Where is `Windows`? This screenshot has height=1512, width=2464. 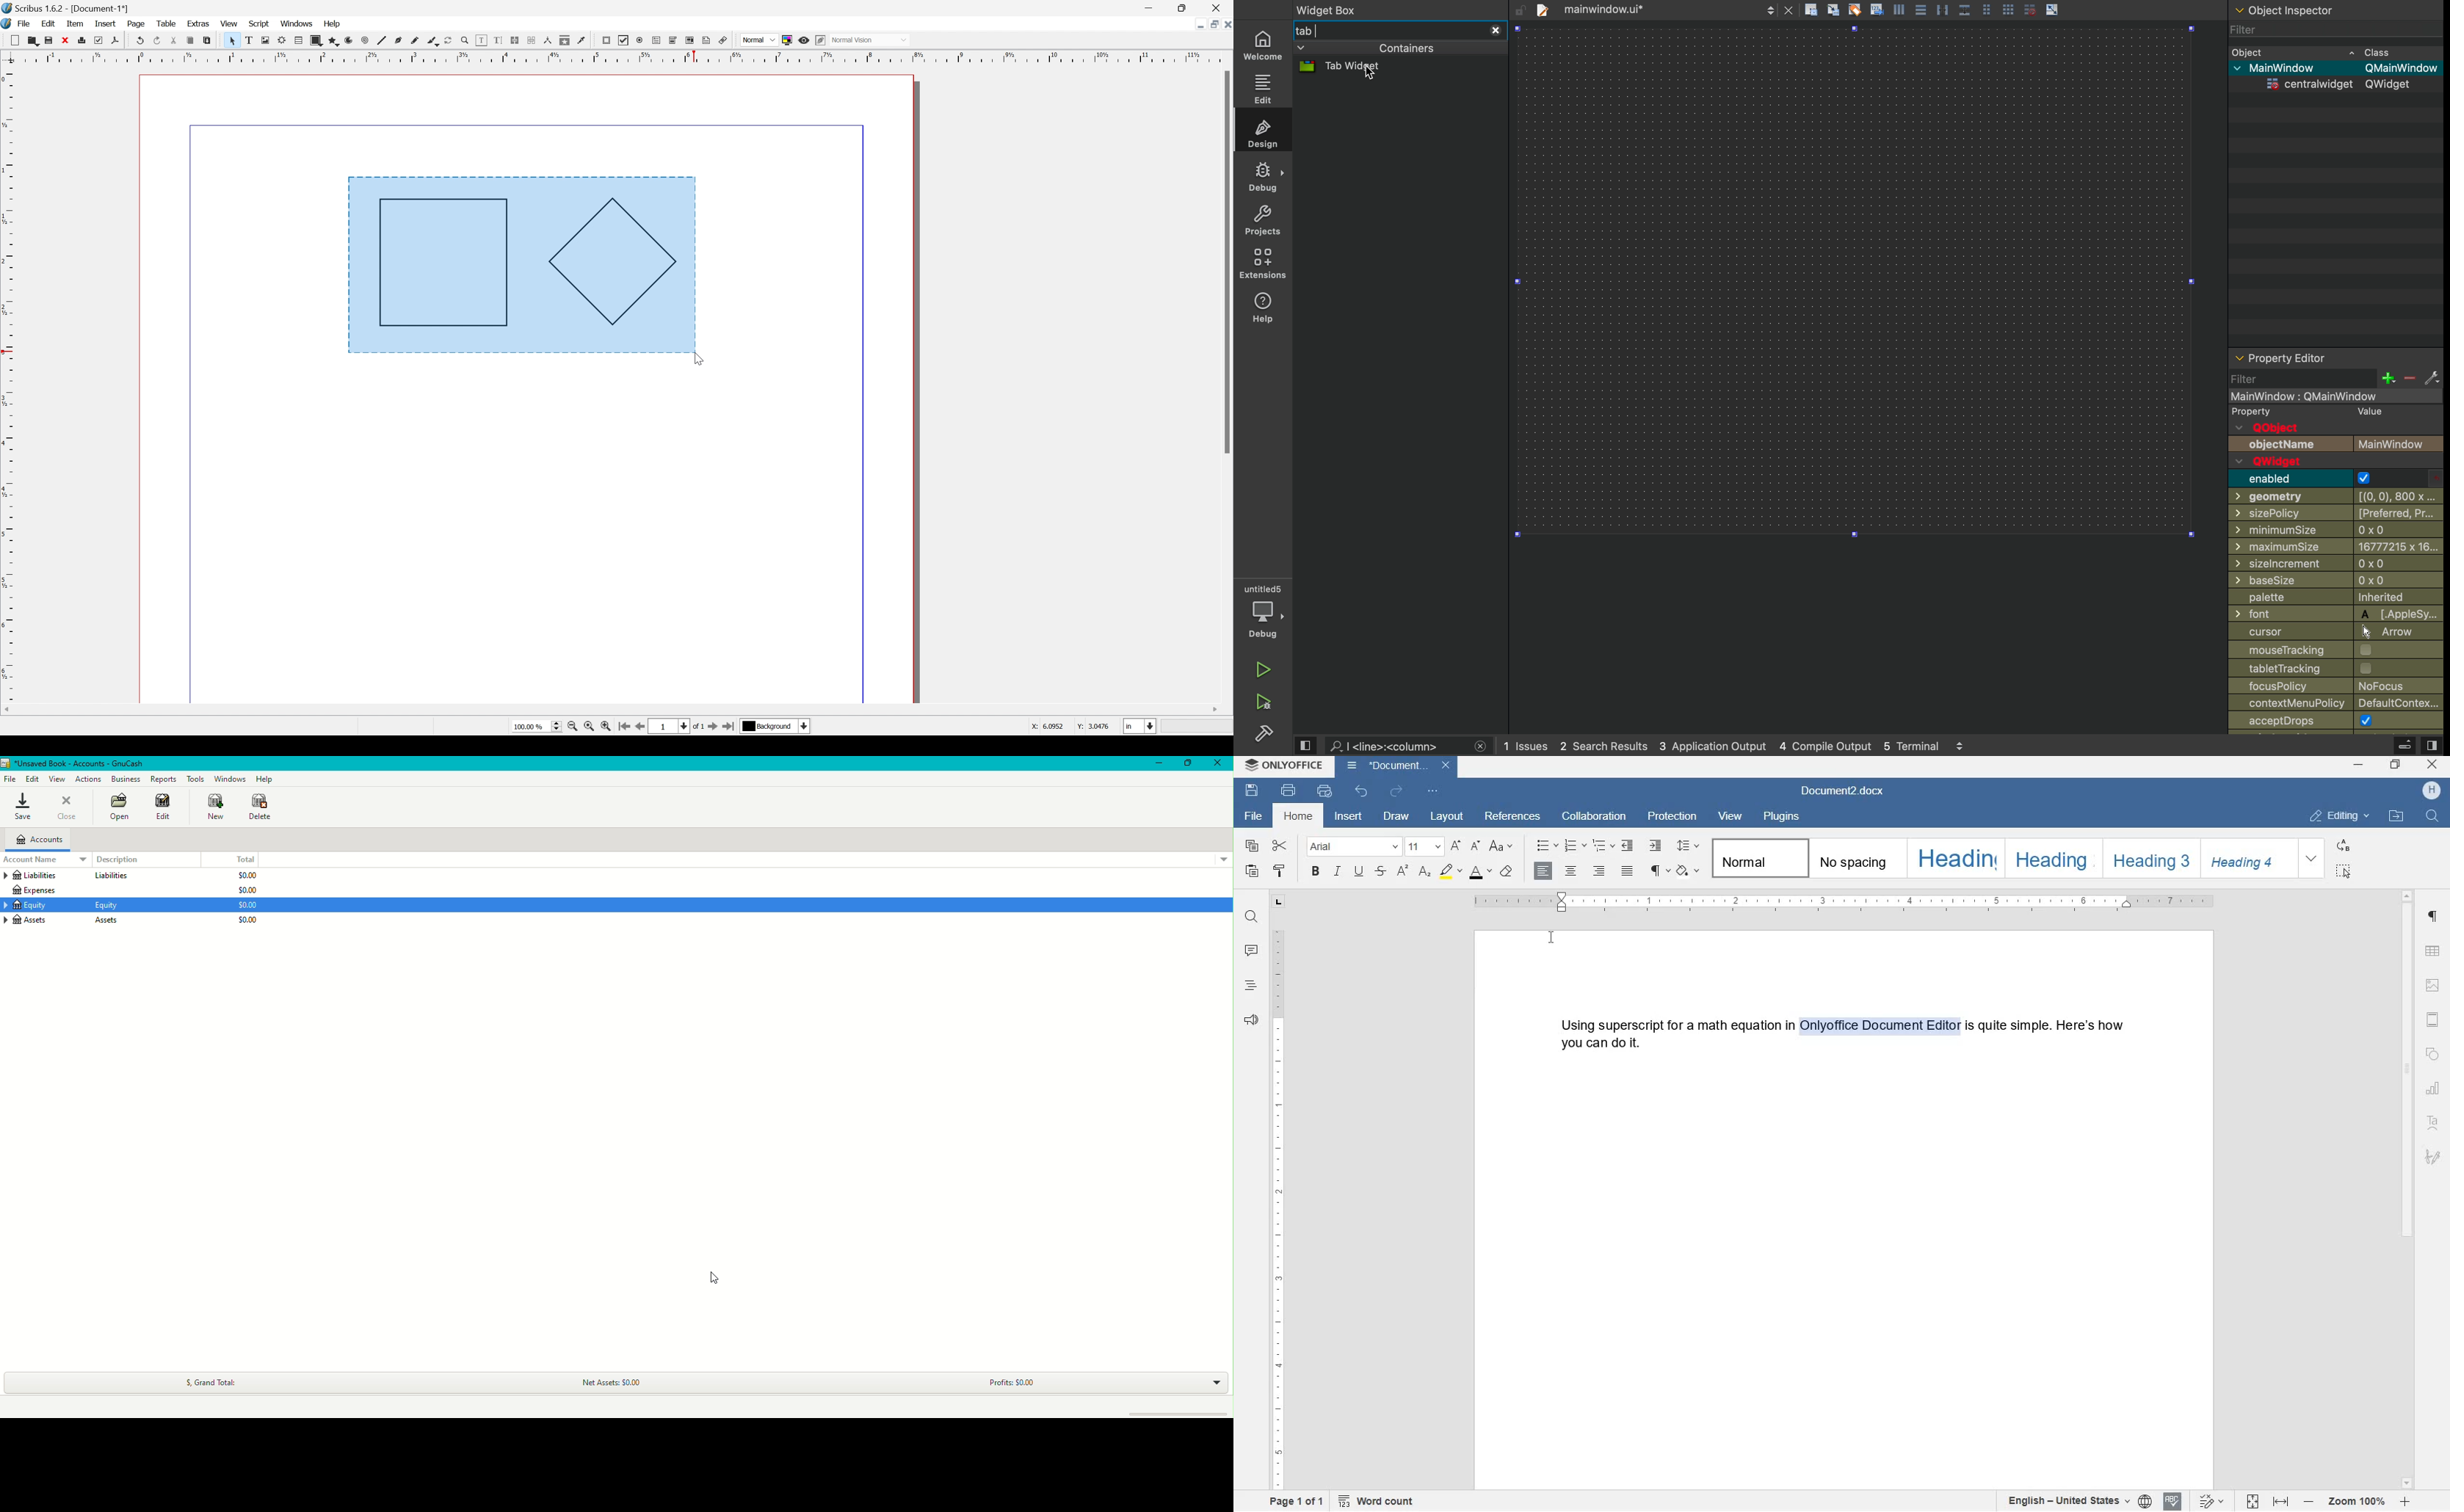
Windows is located at coordinates (229, 779).